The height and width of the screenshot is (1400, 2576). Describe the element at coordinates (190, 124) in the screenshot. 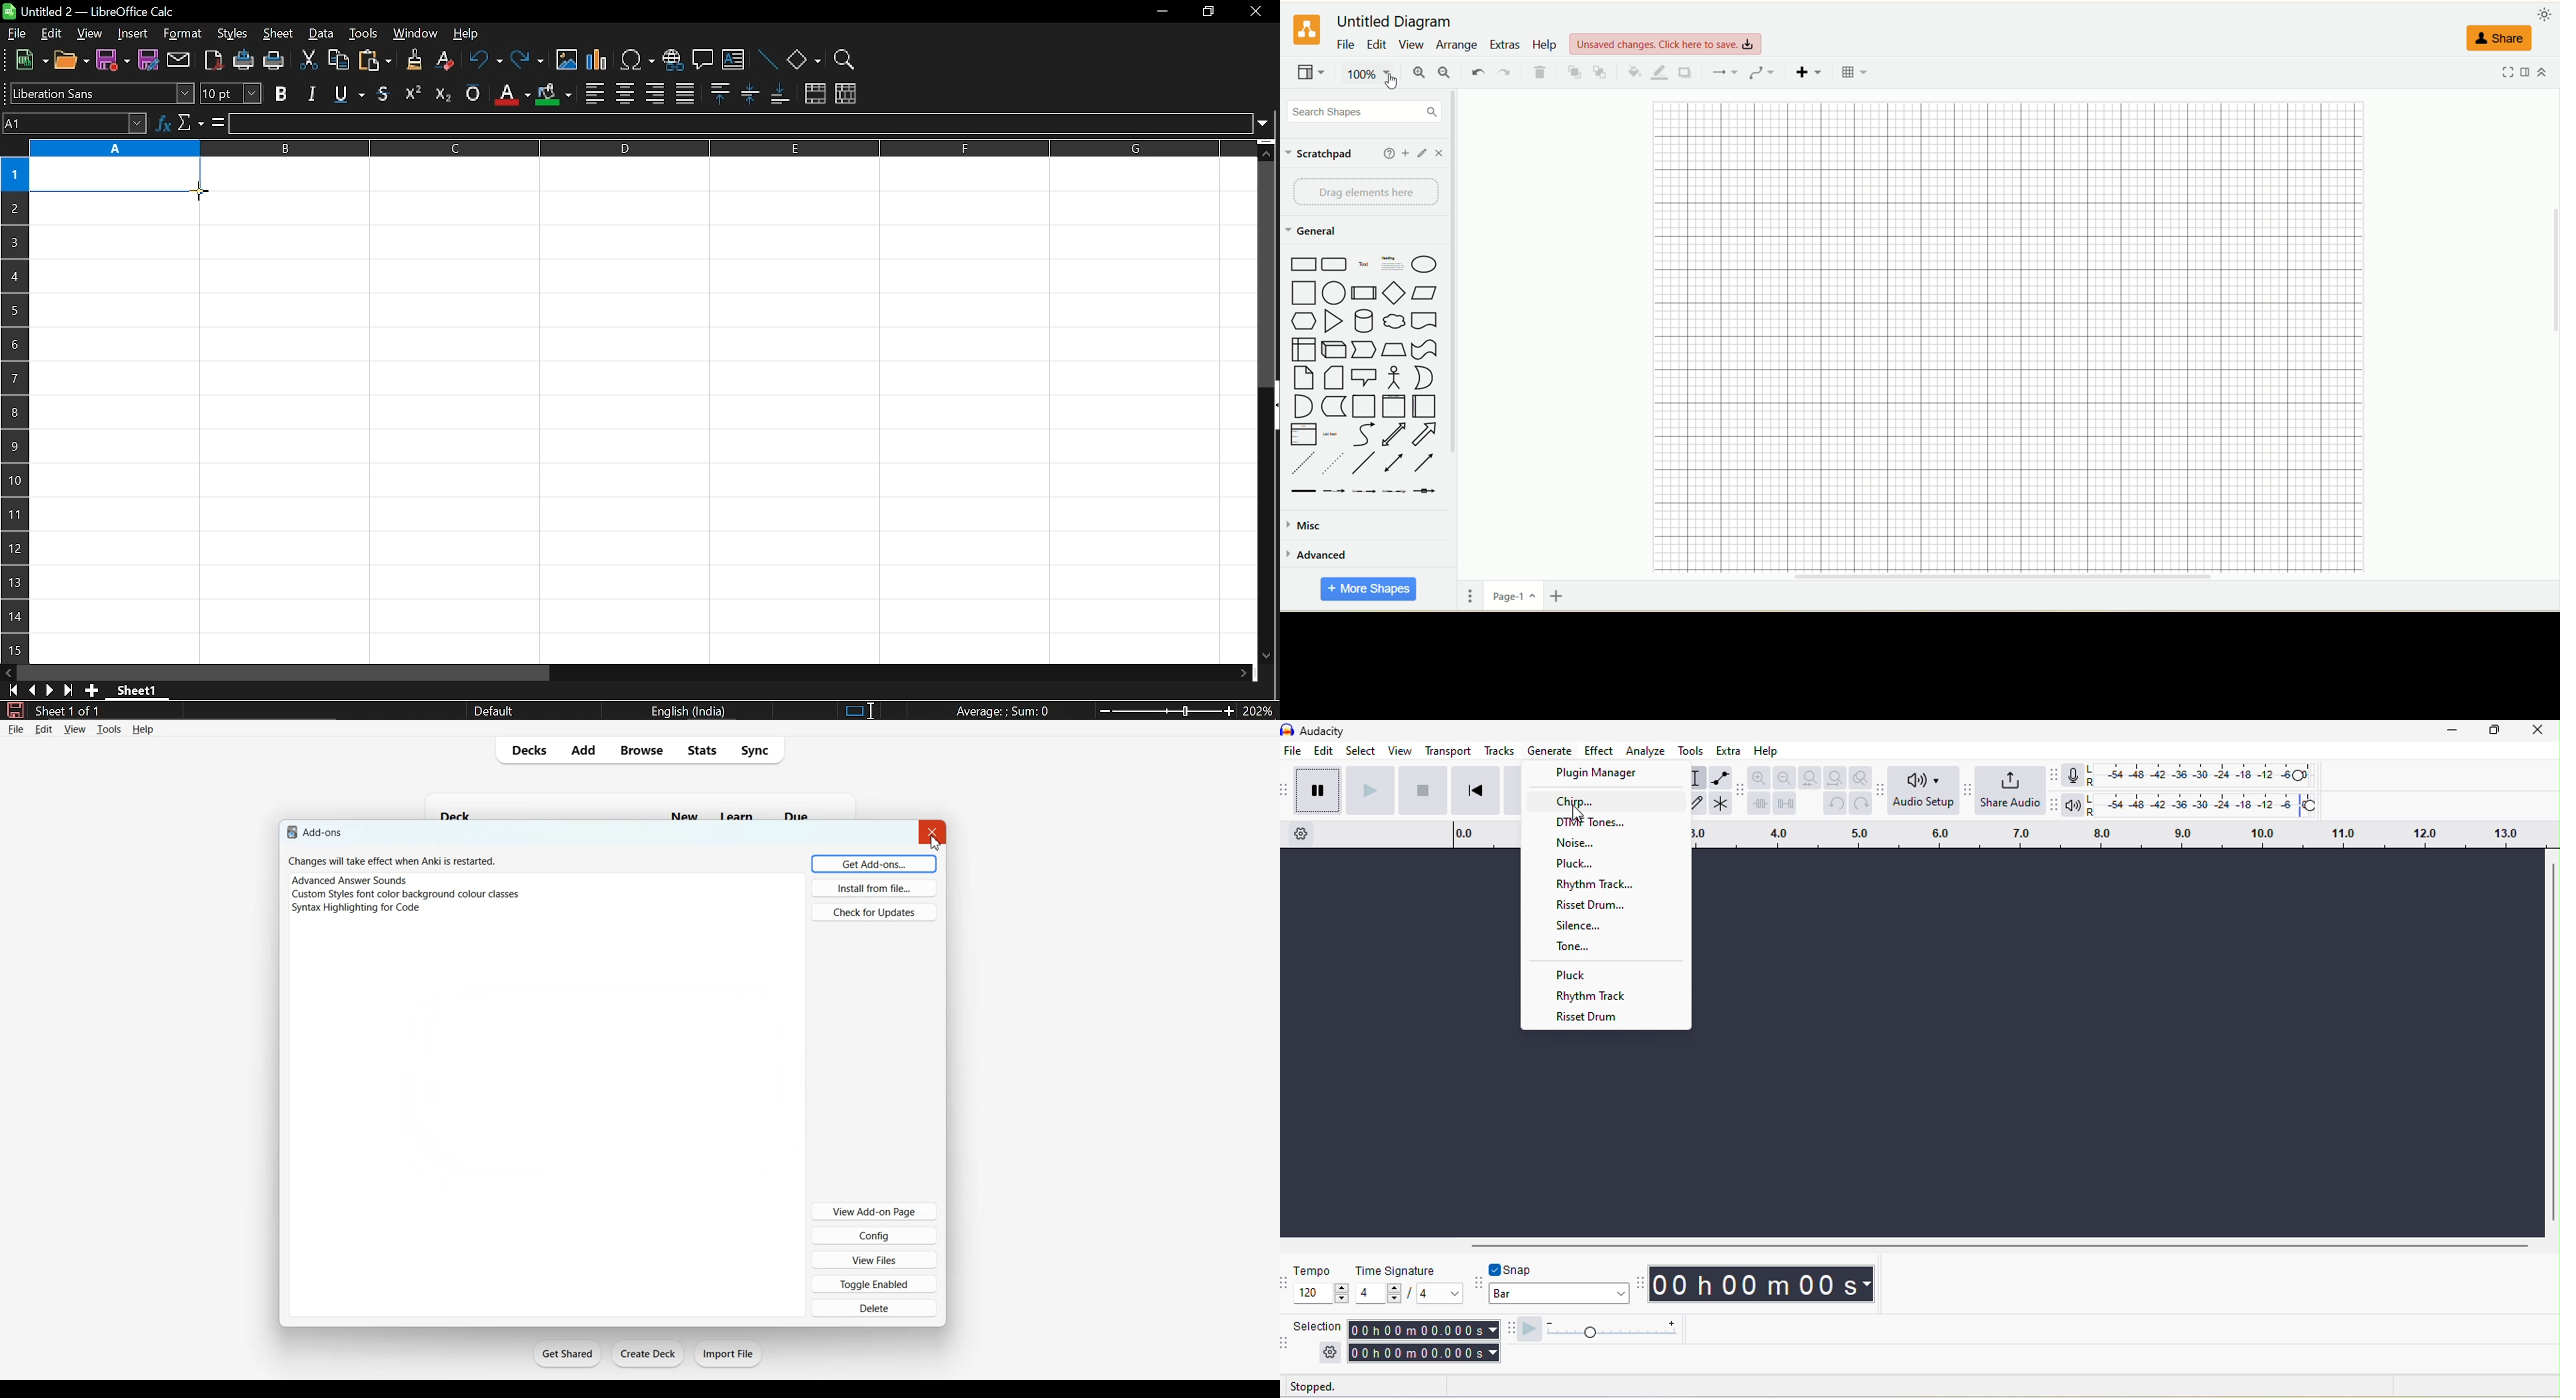

I see `select function` at that location.